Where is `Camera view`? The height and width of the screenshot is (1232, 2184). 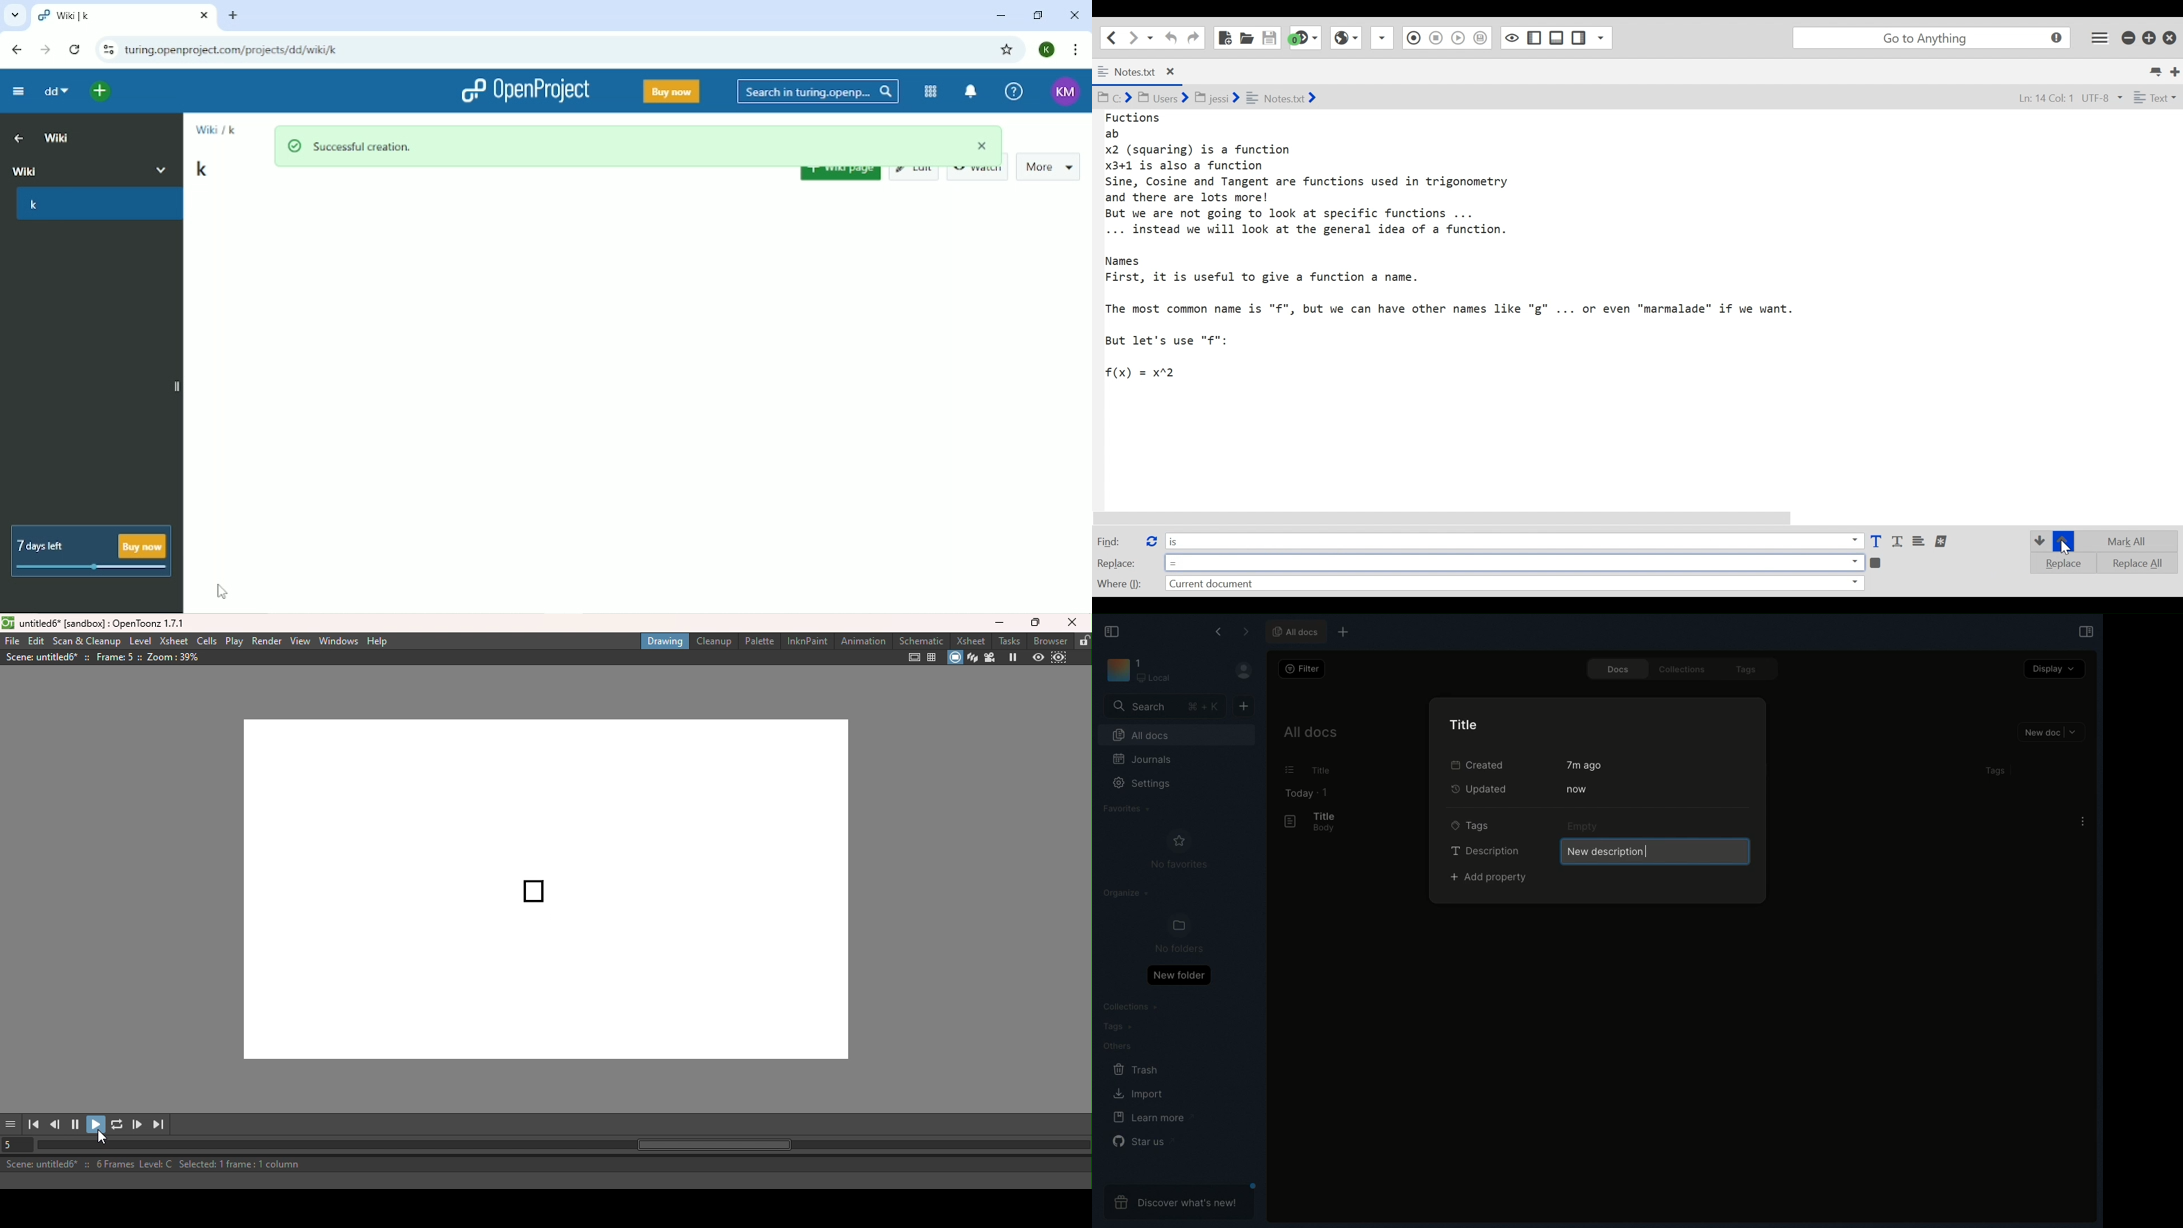
Camera view is located at coordinates (991, 657).